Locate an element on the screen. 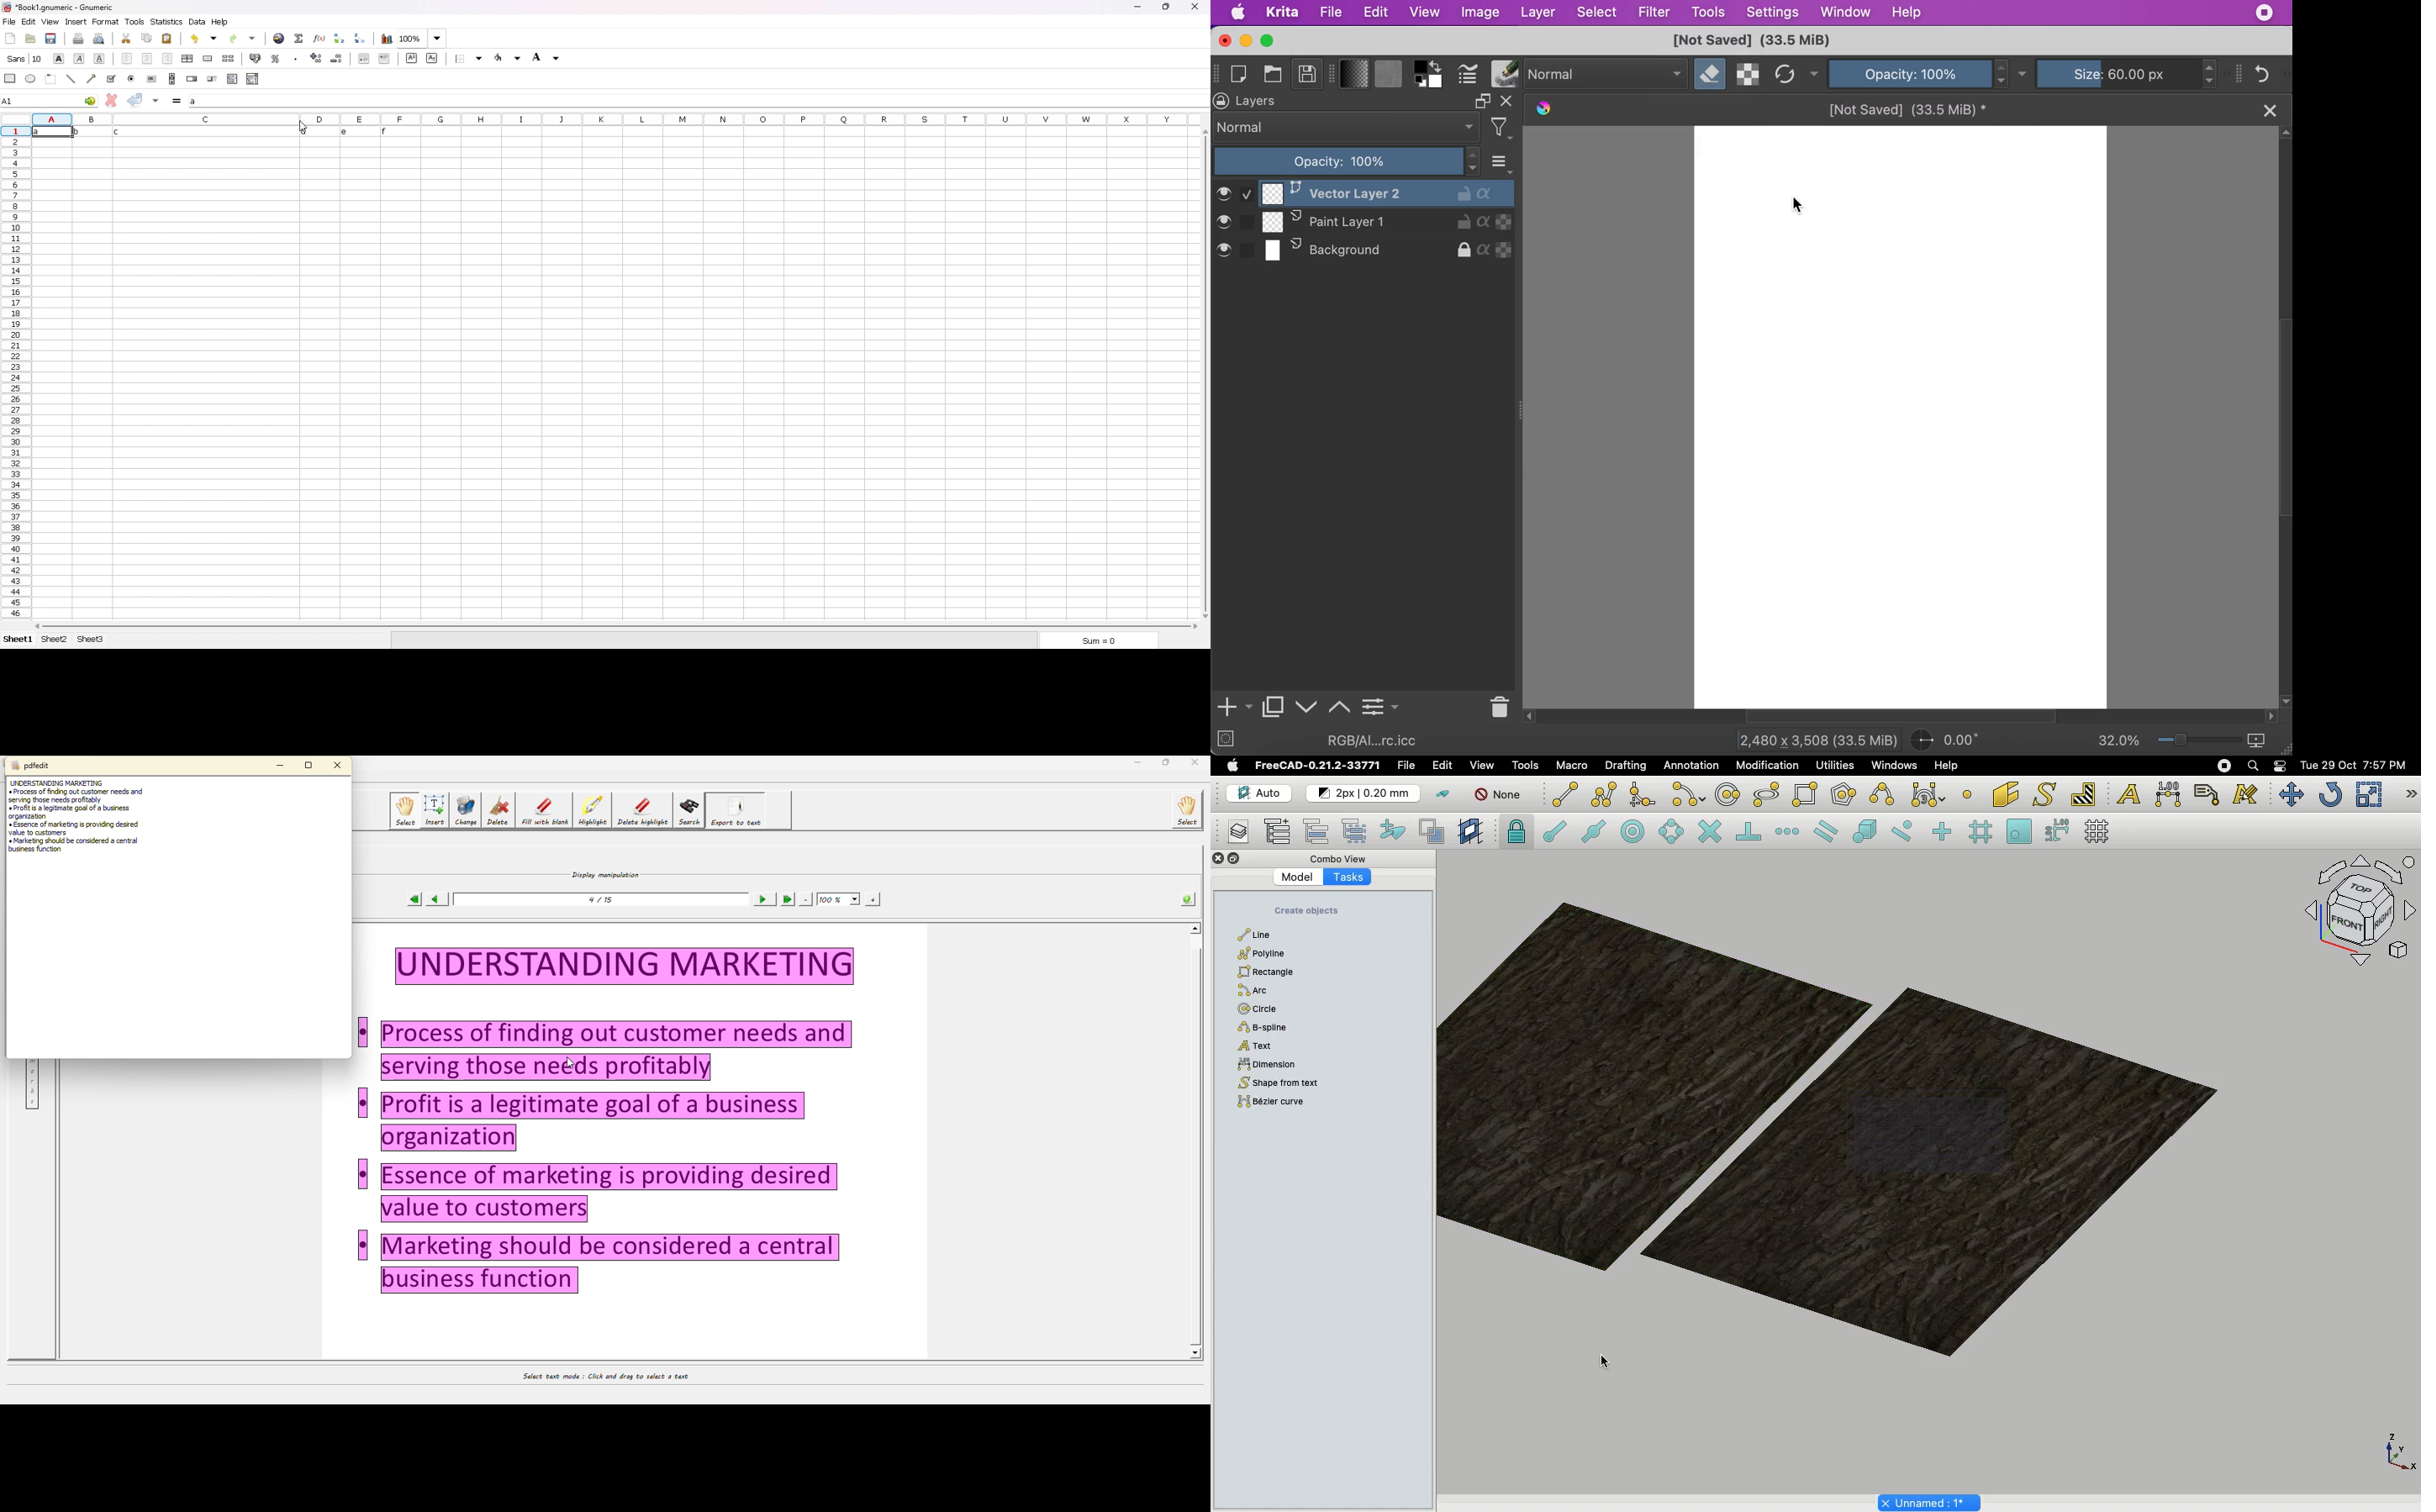 The width and height of the screenshot is (2436, 1512). tickbox is located at coordinates (111, 79).